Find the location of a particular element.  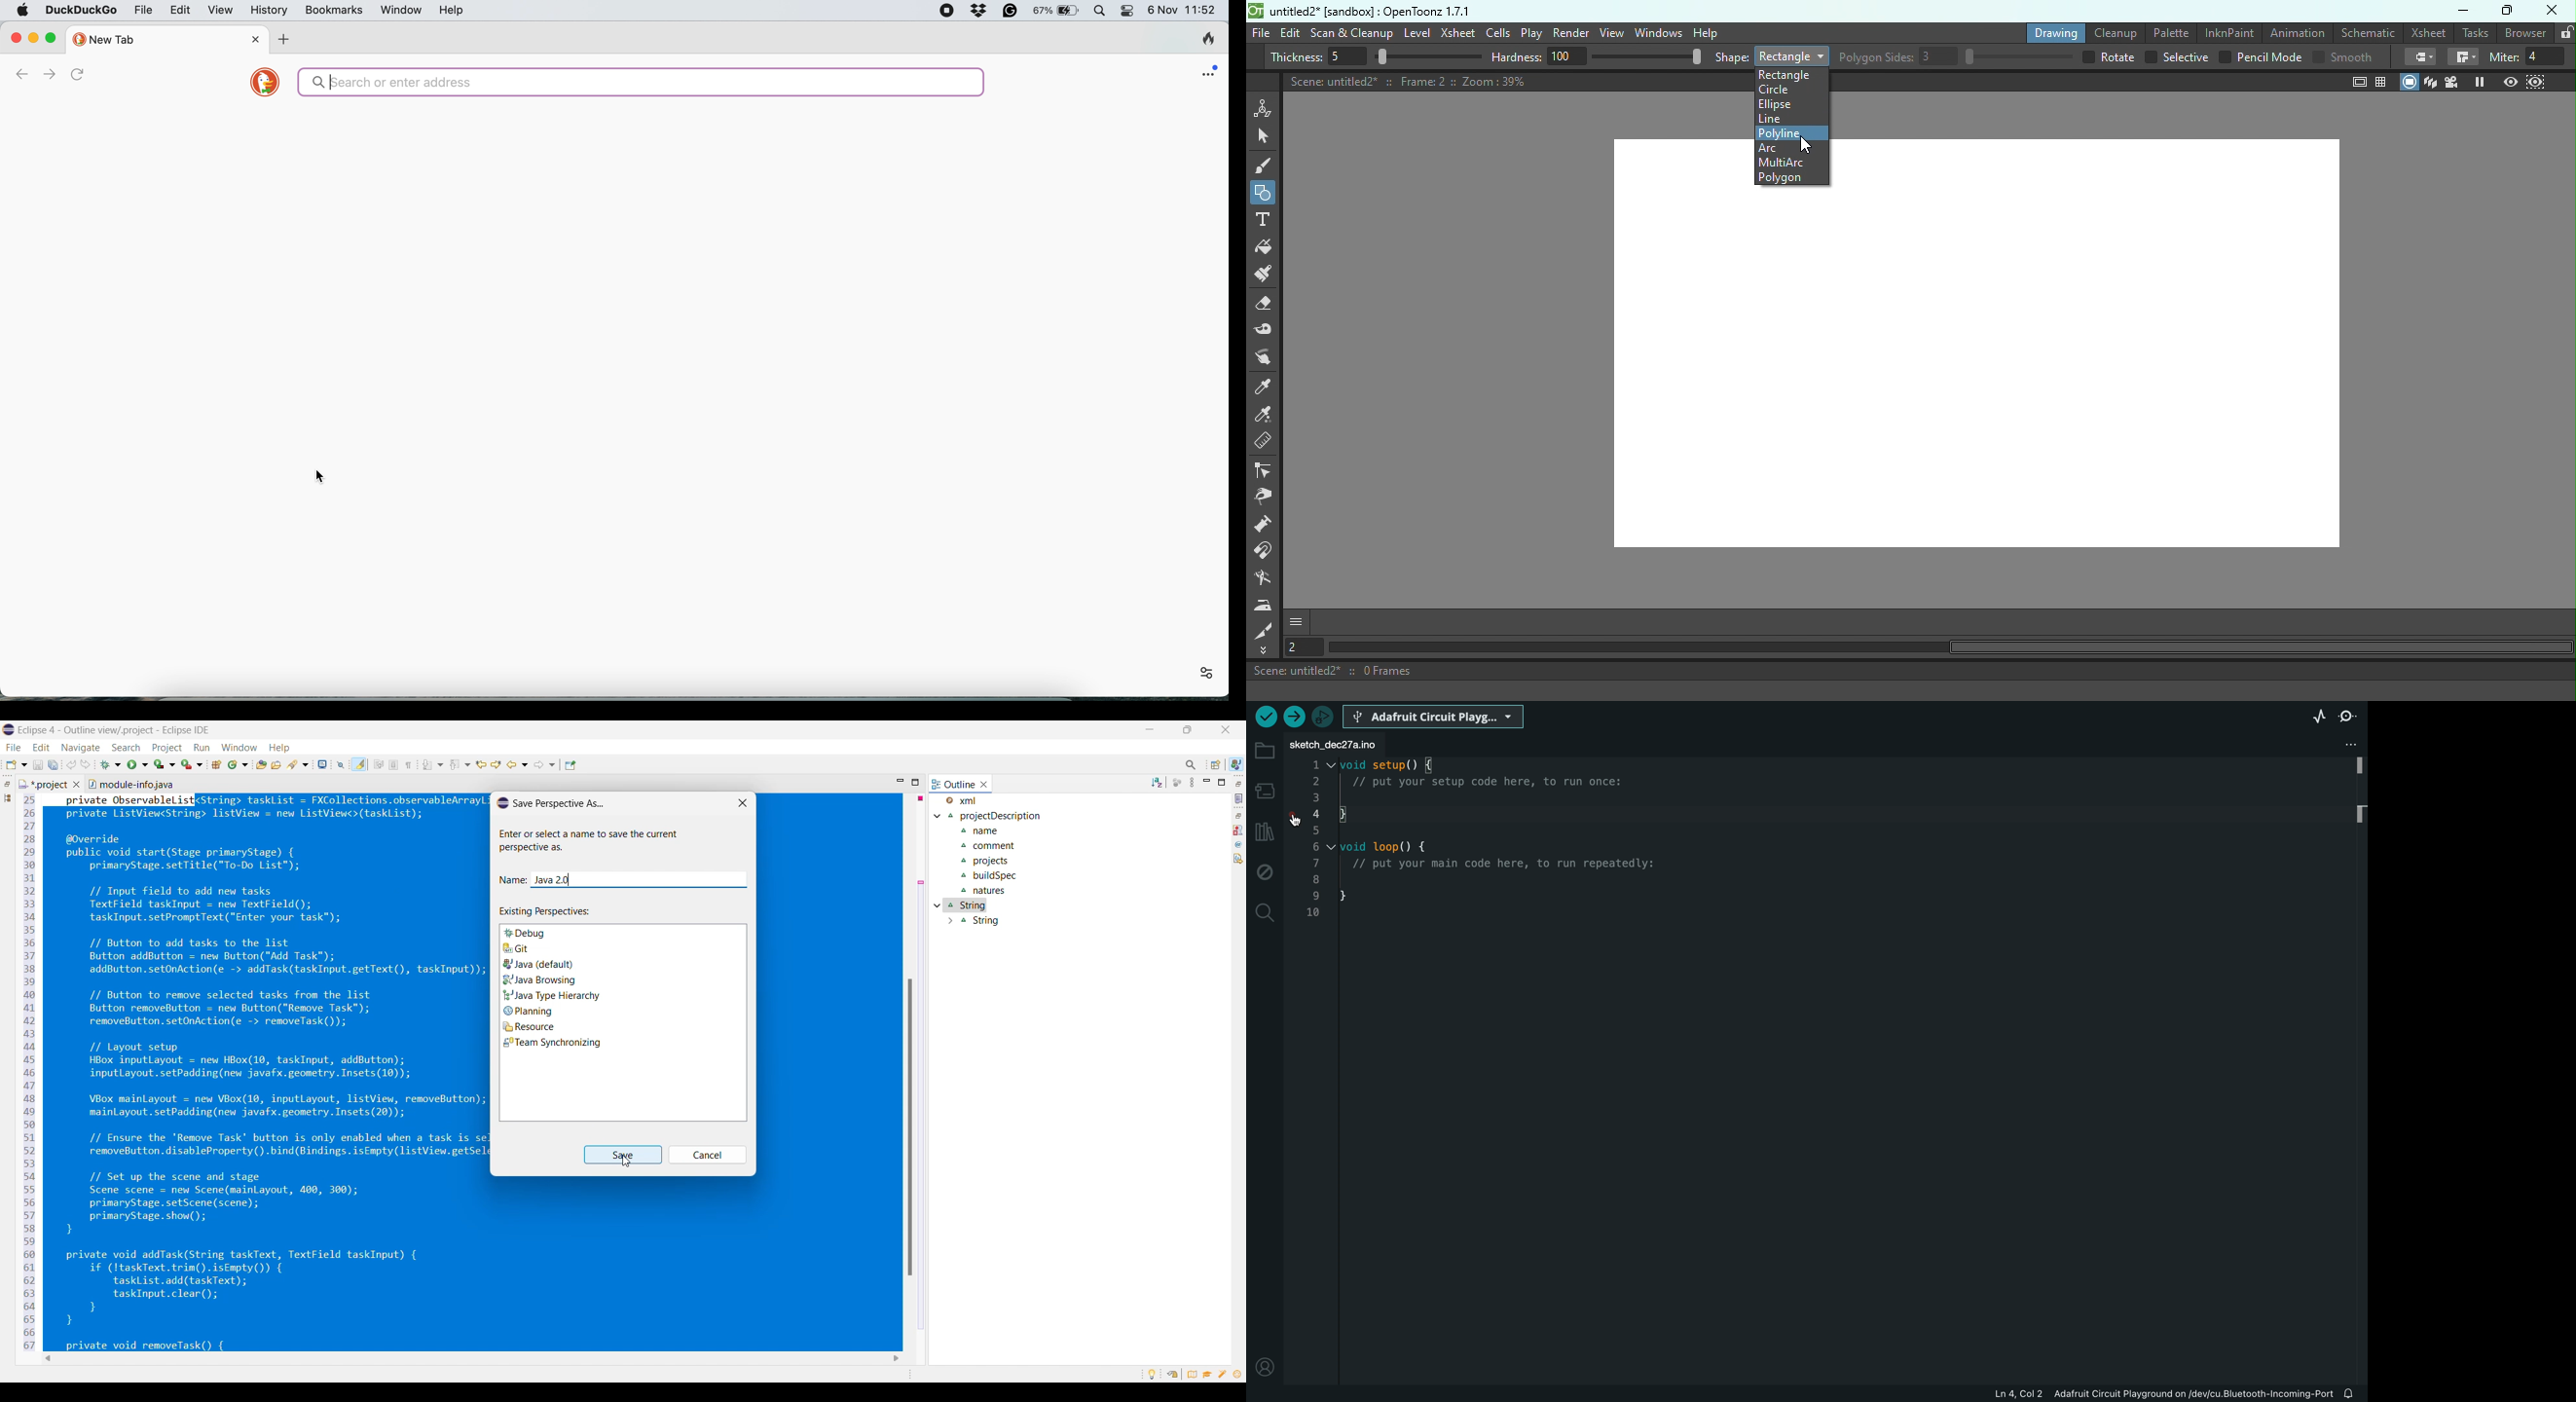

search bar is located at coordinates (642, 82).